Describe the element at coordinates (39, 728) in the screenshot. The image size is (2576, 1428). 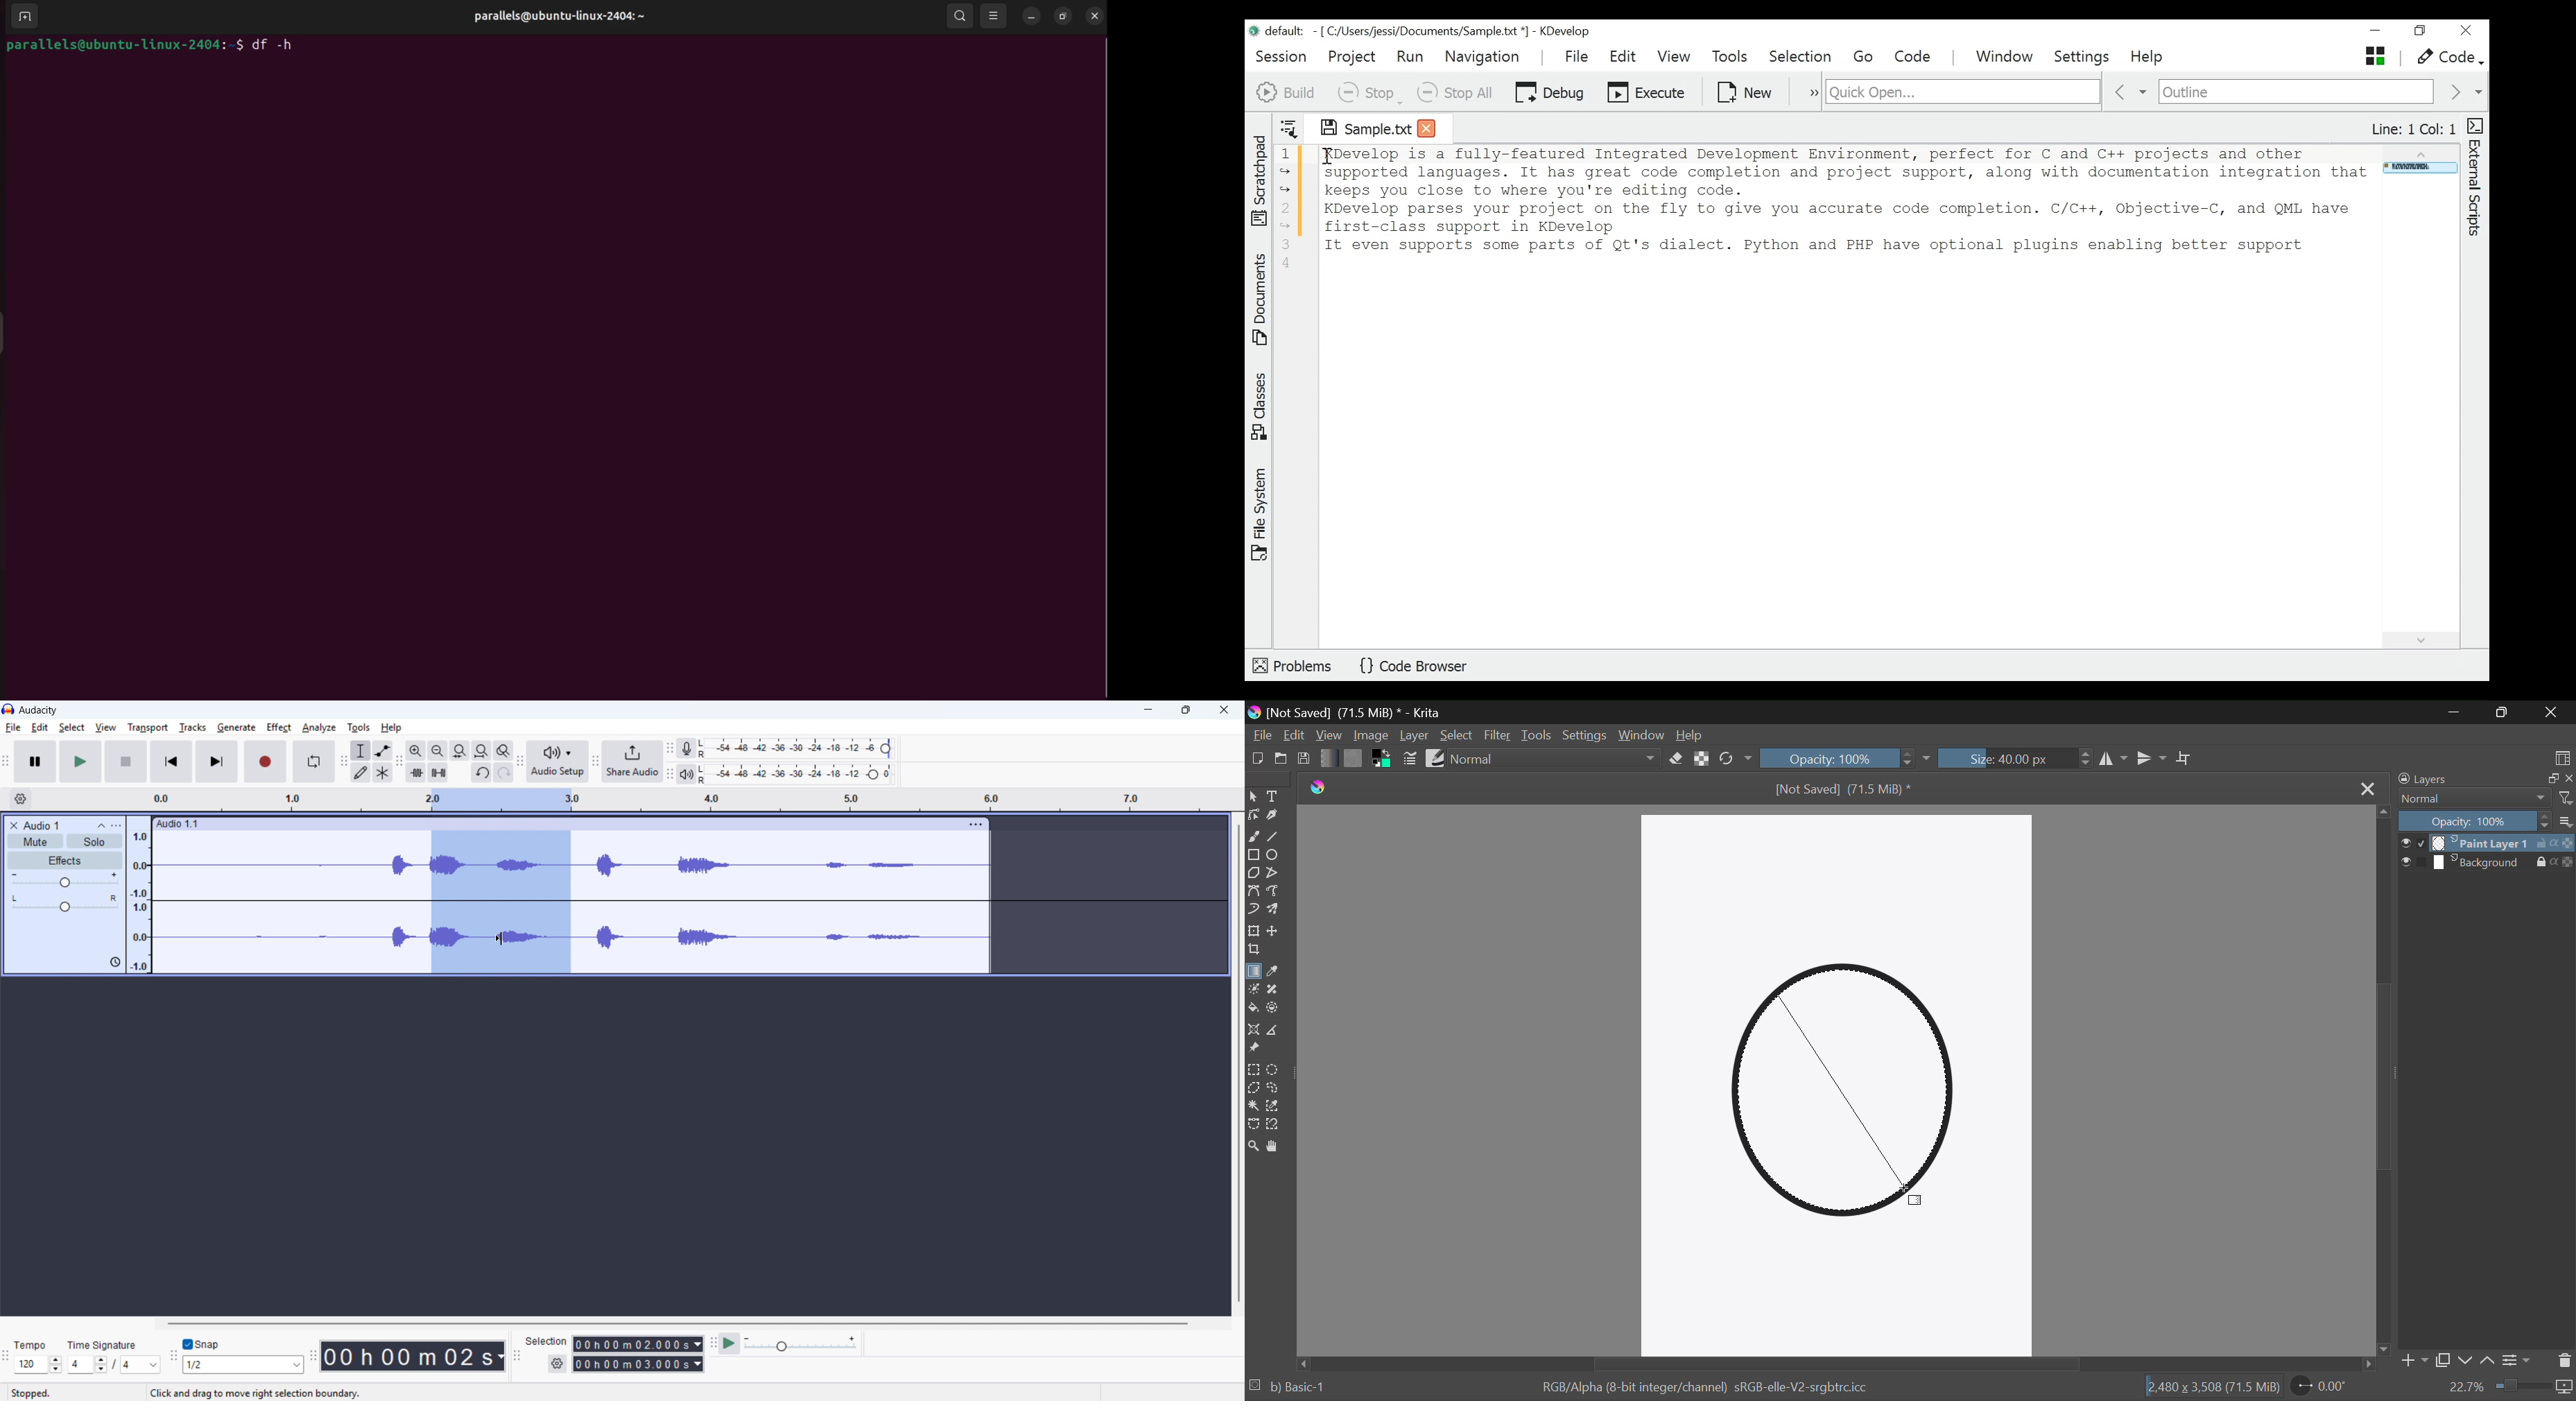
I see `Edit` at that location.